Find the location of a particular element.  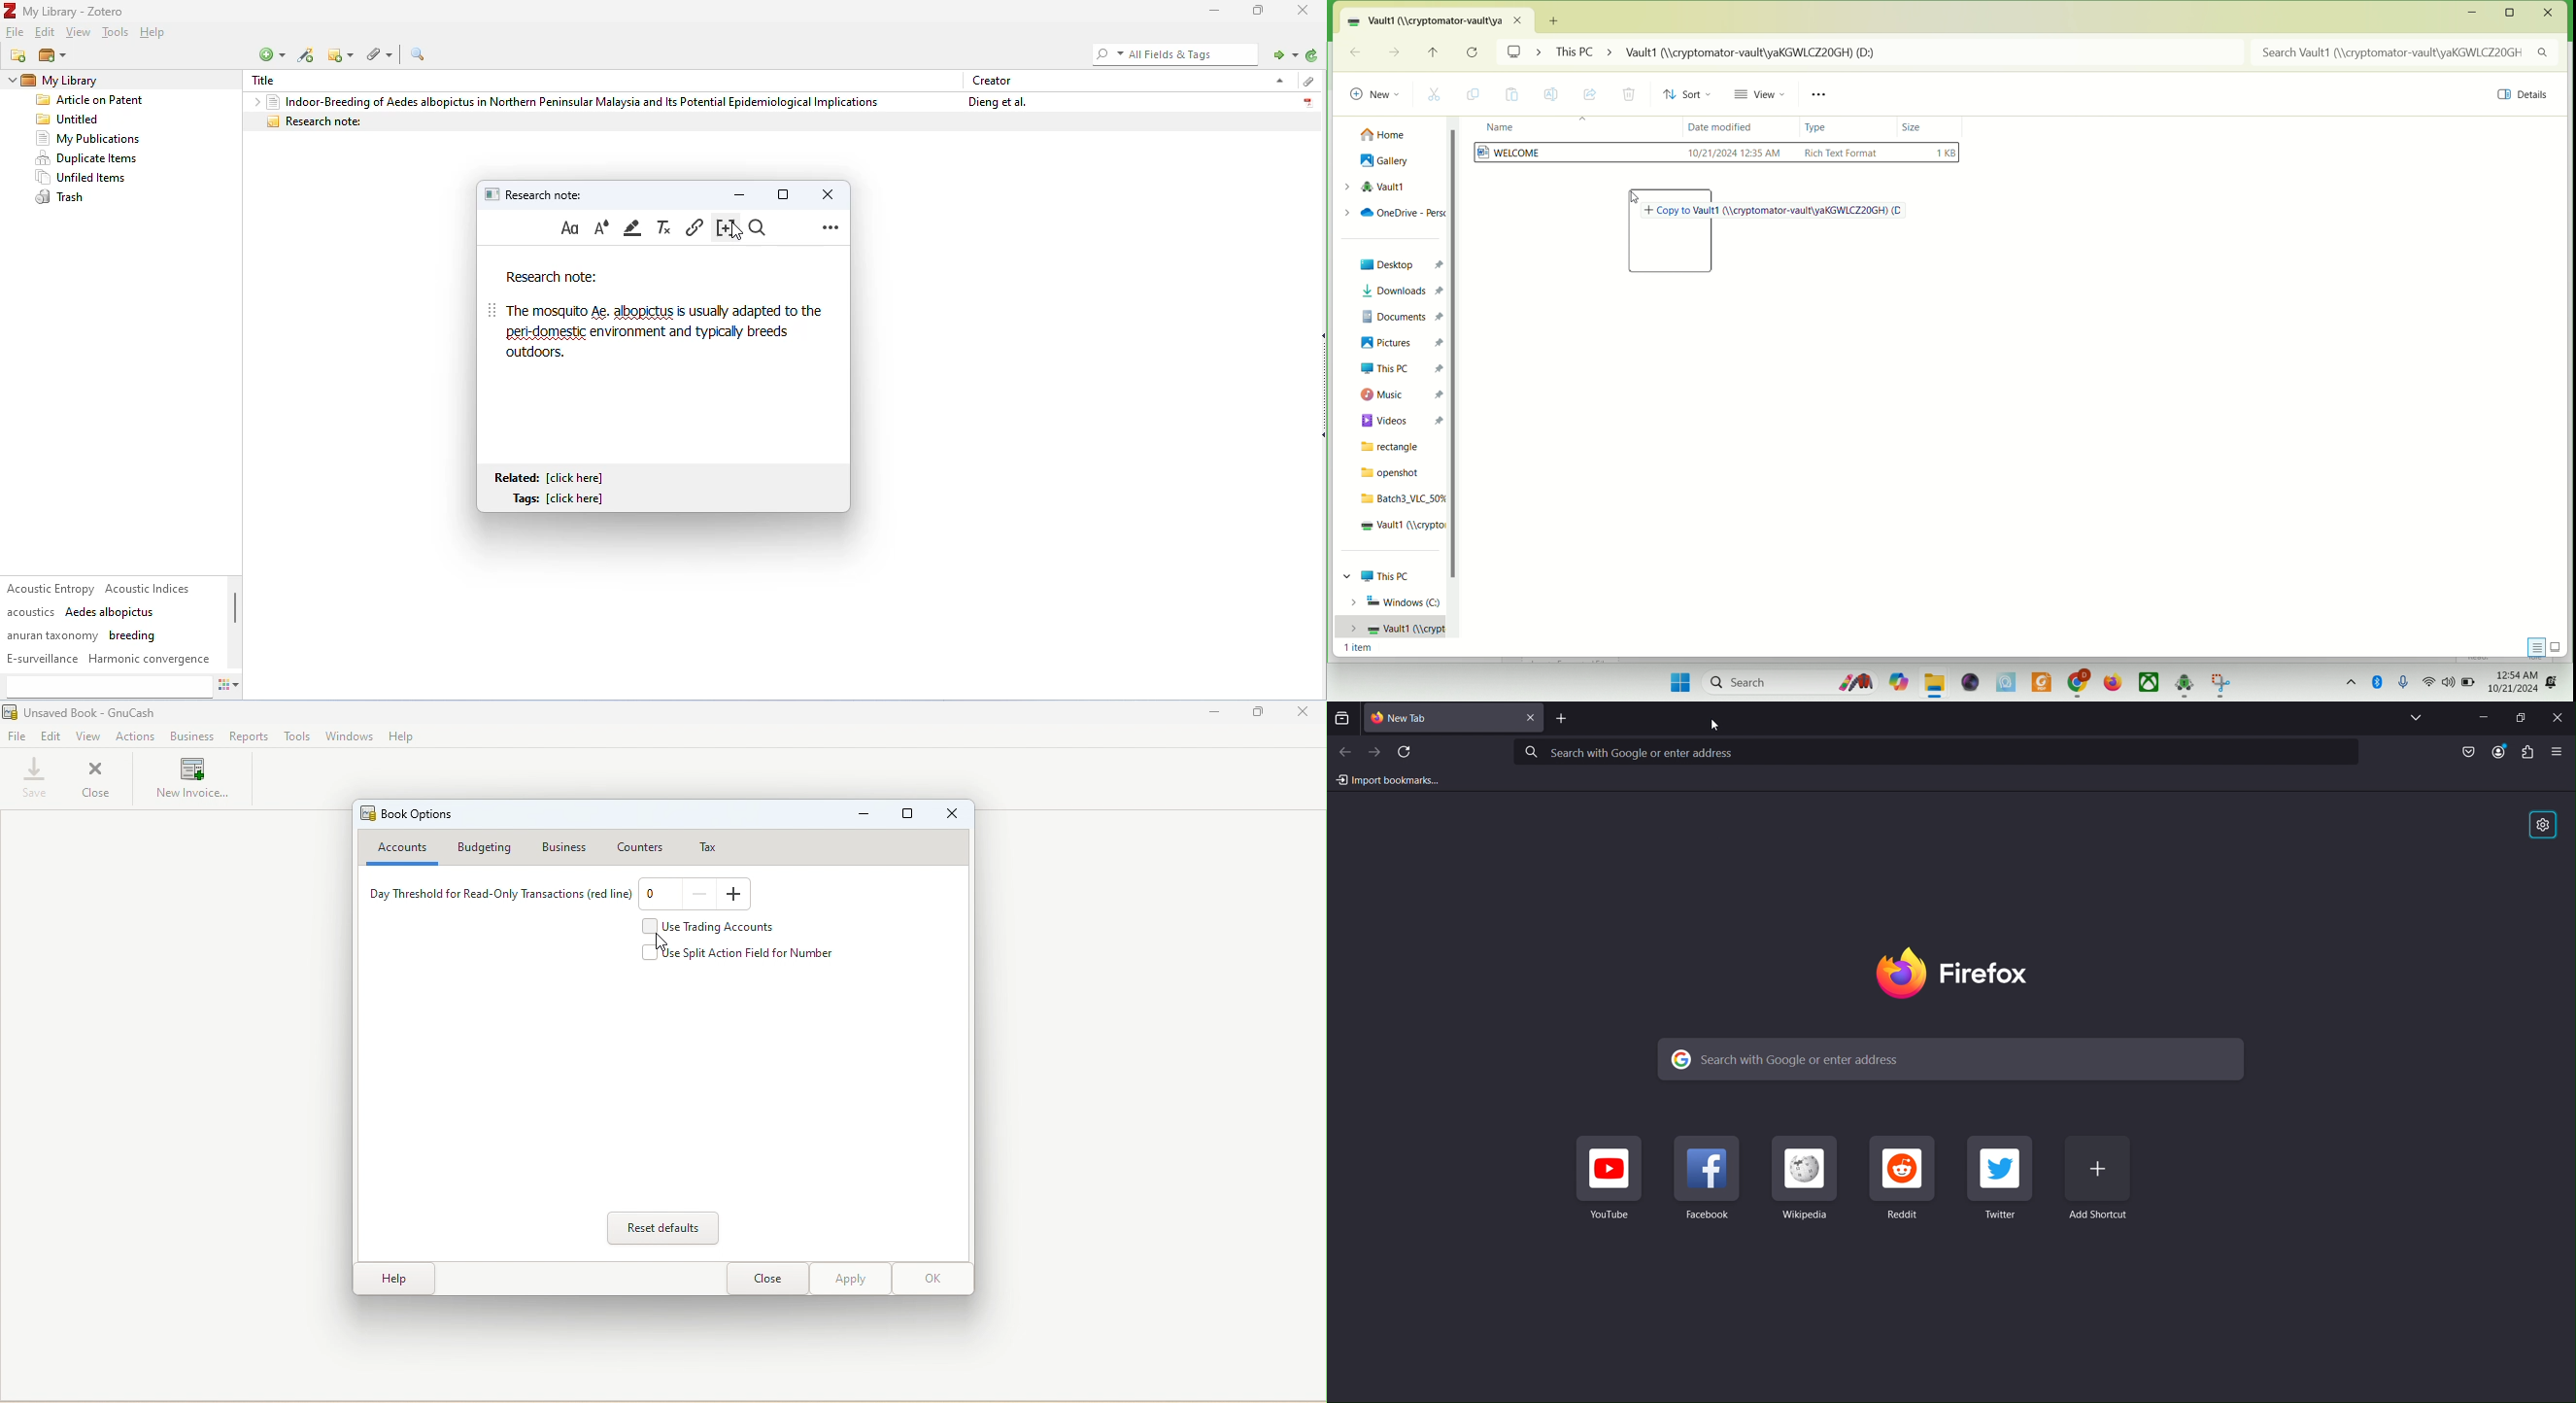

Reports is located at coordinates (246, 736).